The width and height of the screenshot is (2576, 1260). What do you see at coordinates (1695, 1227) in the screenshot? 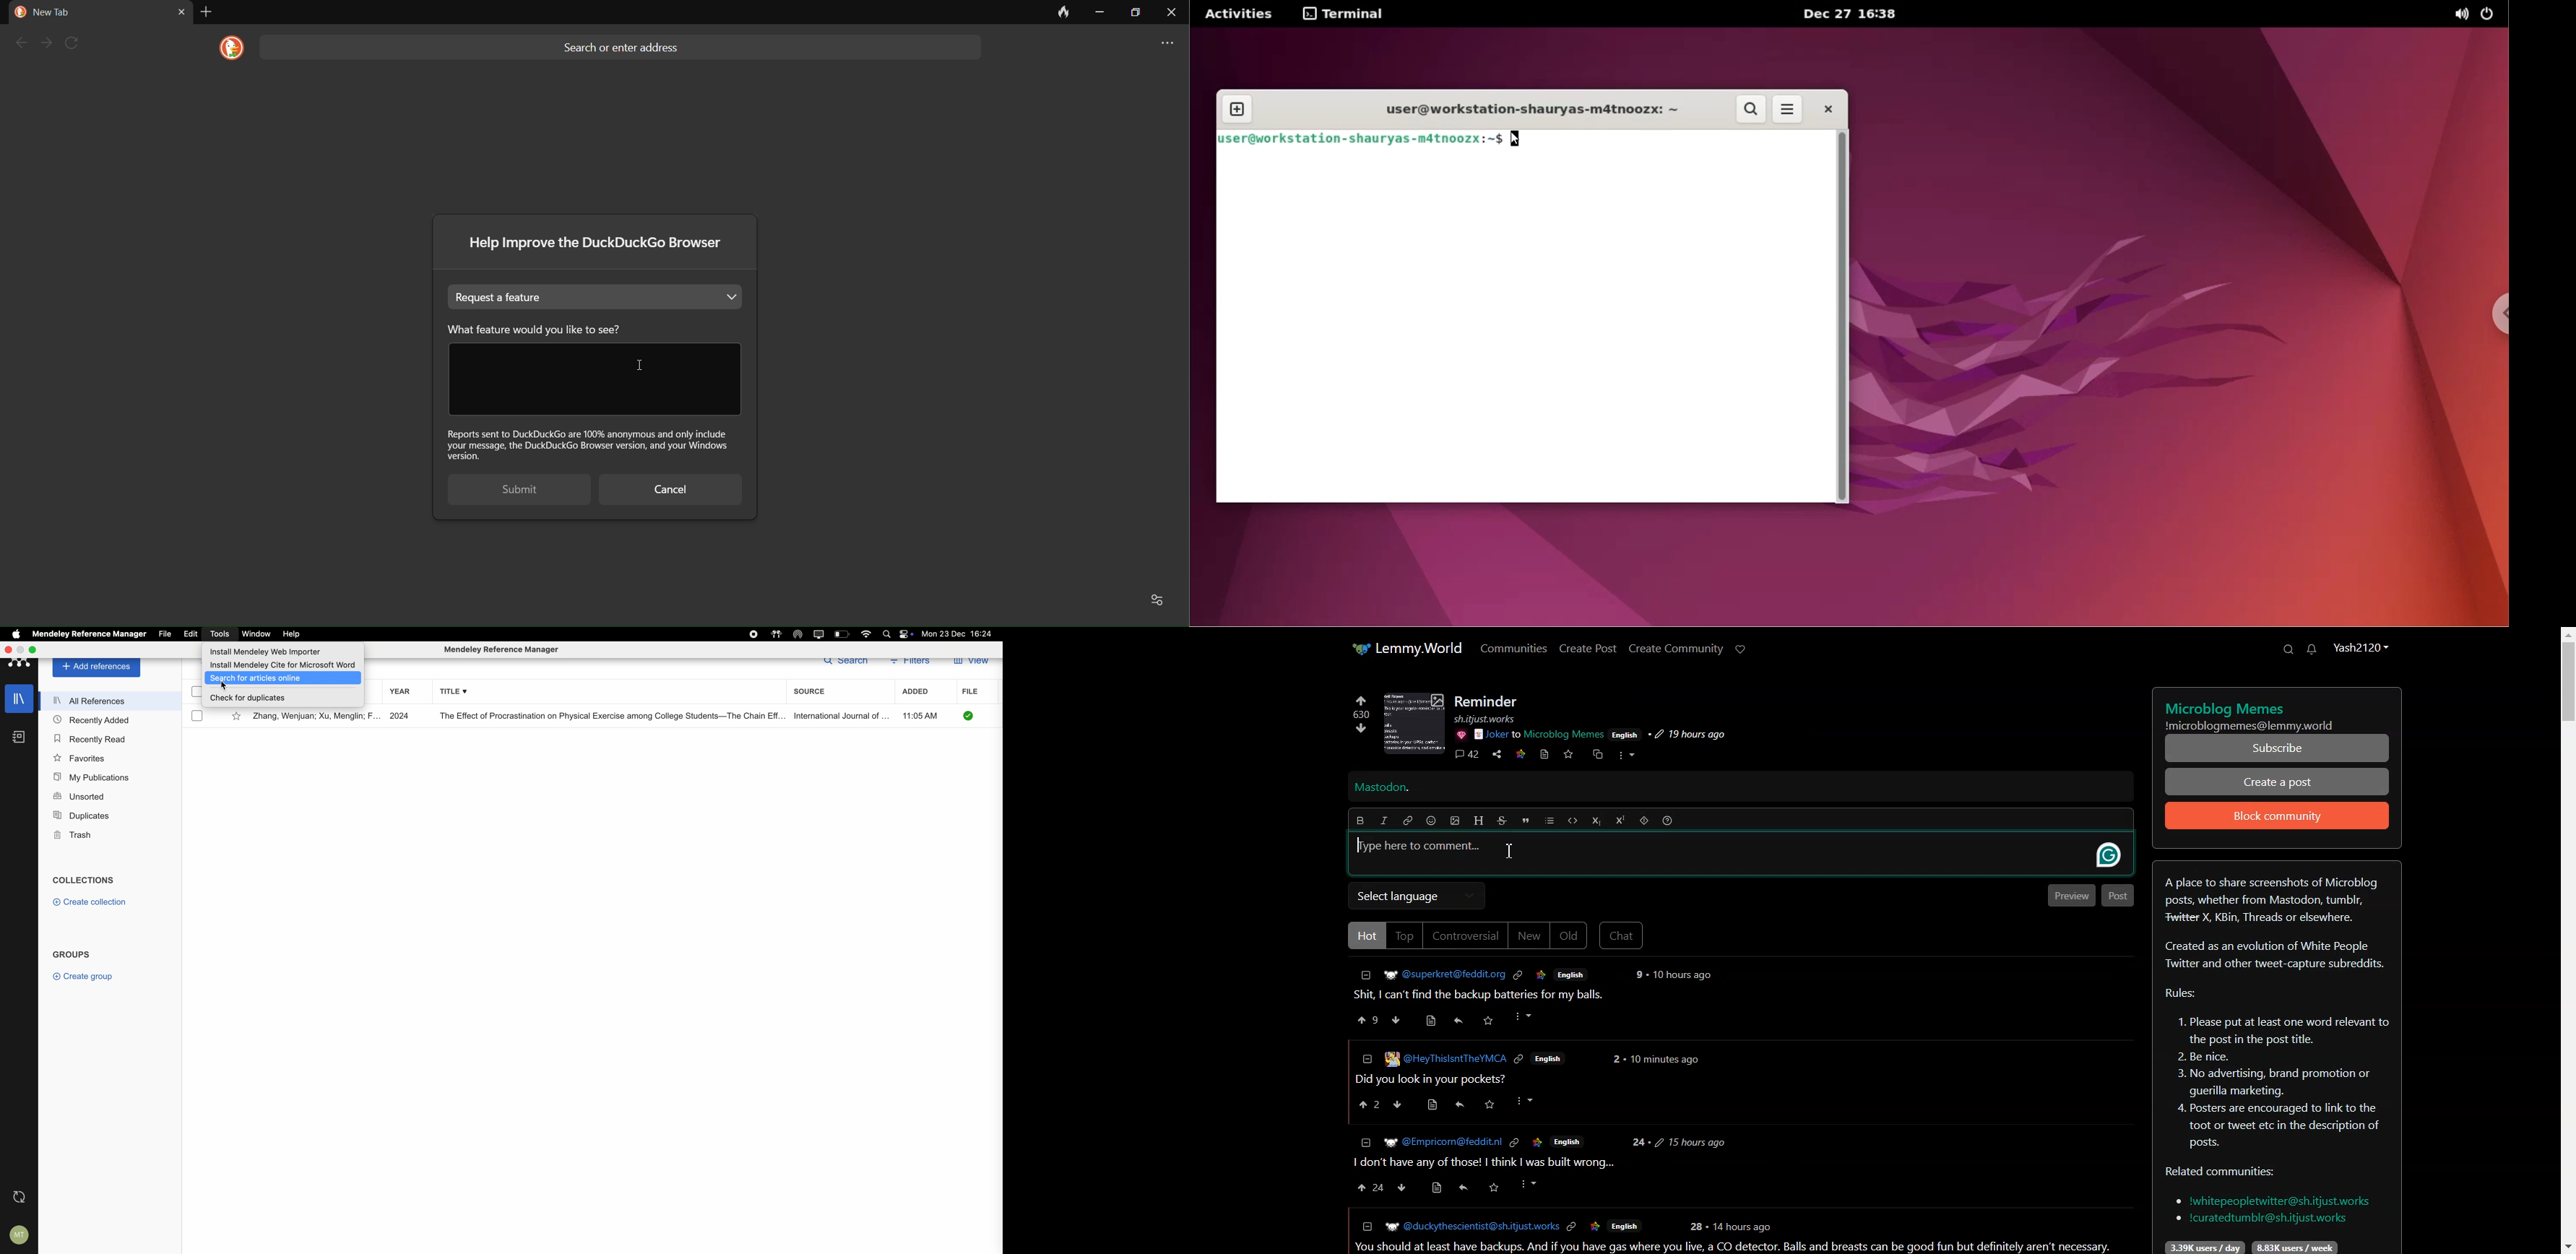
I see `` at bounding box center [1695, 1227].